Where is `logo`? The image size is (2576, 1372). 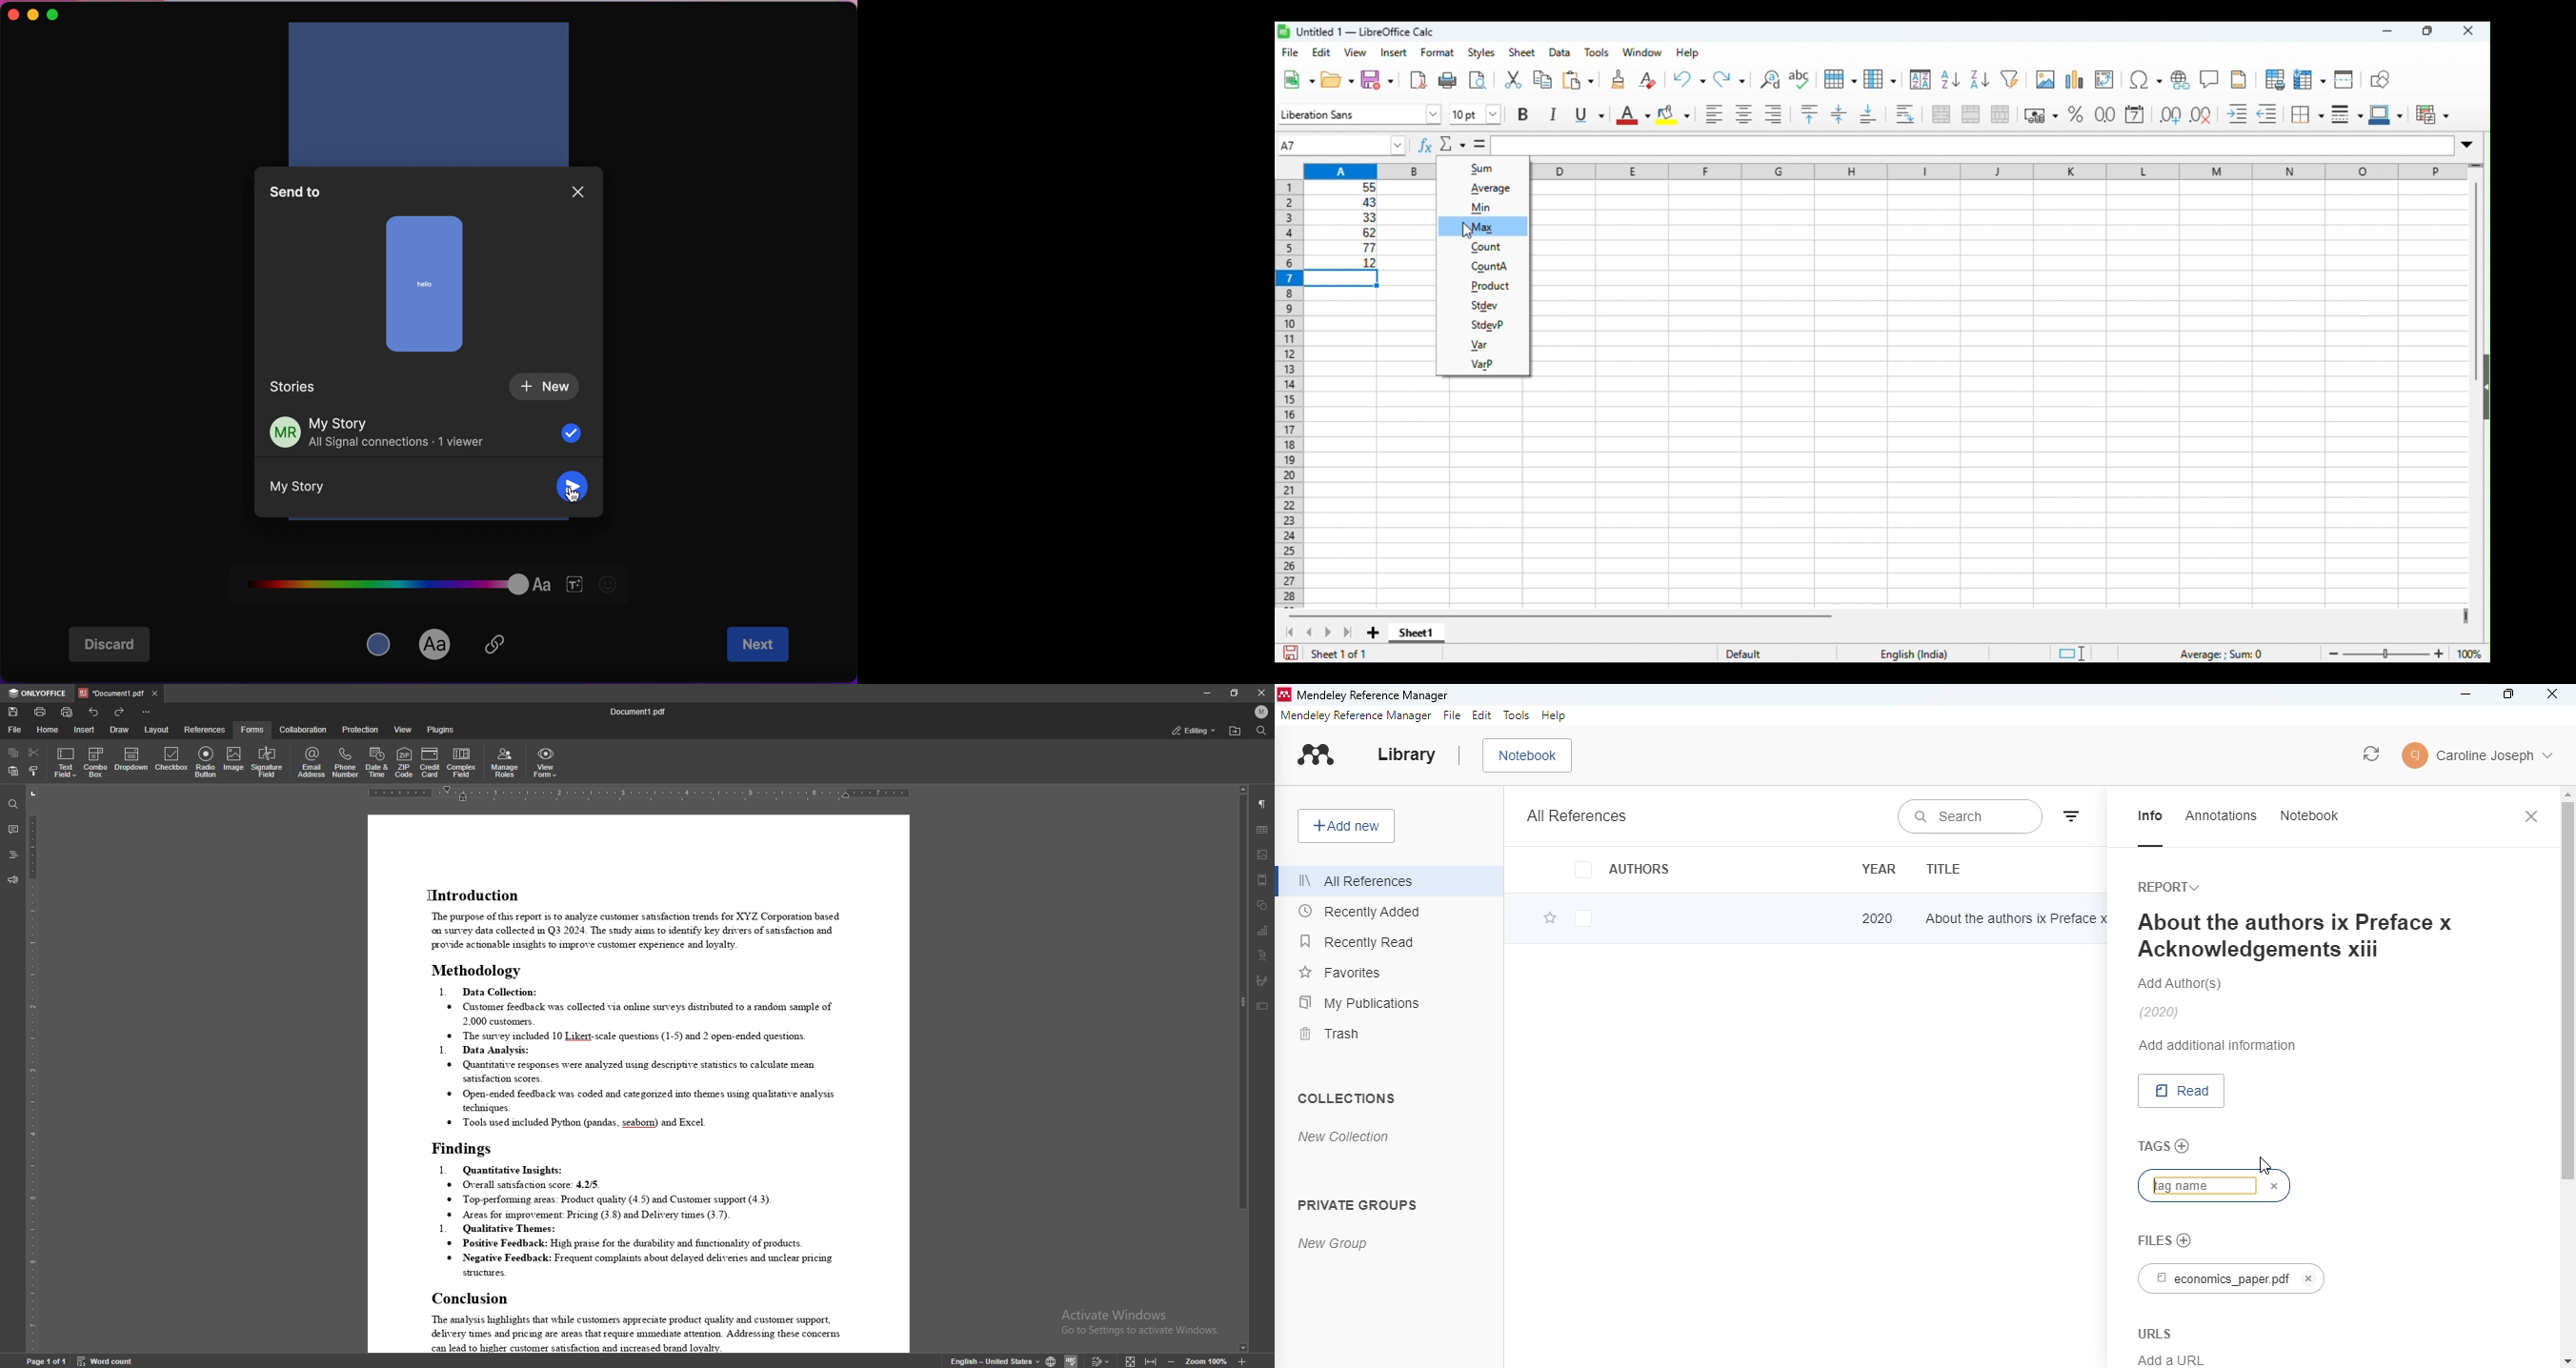 logo is located at coordinates (1320, 755).